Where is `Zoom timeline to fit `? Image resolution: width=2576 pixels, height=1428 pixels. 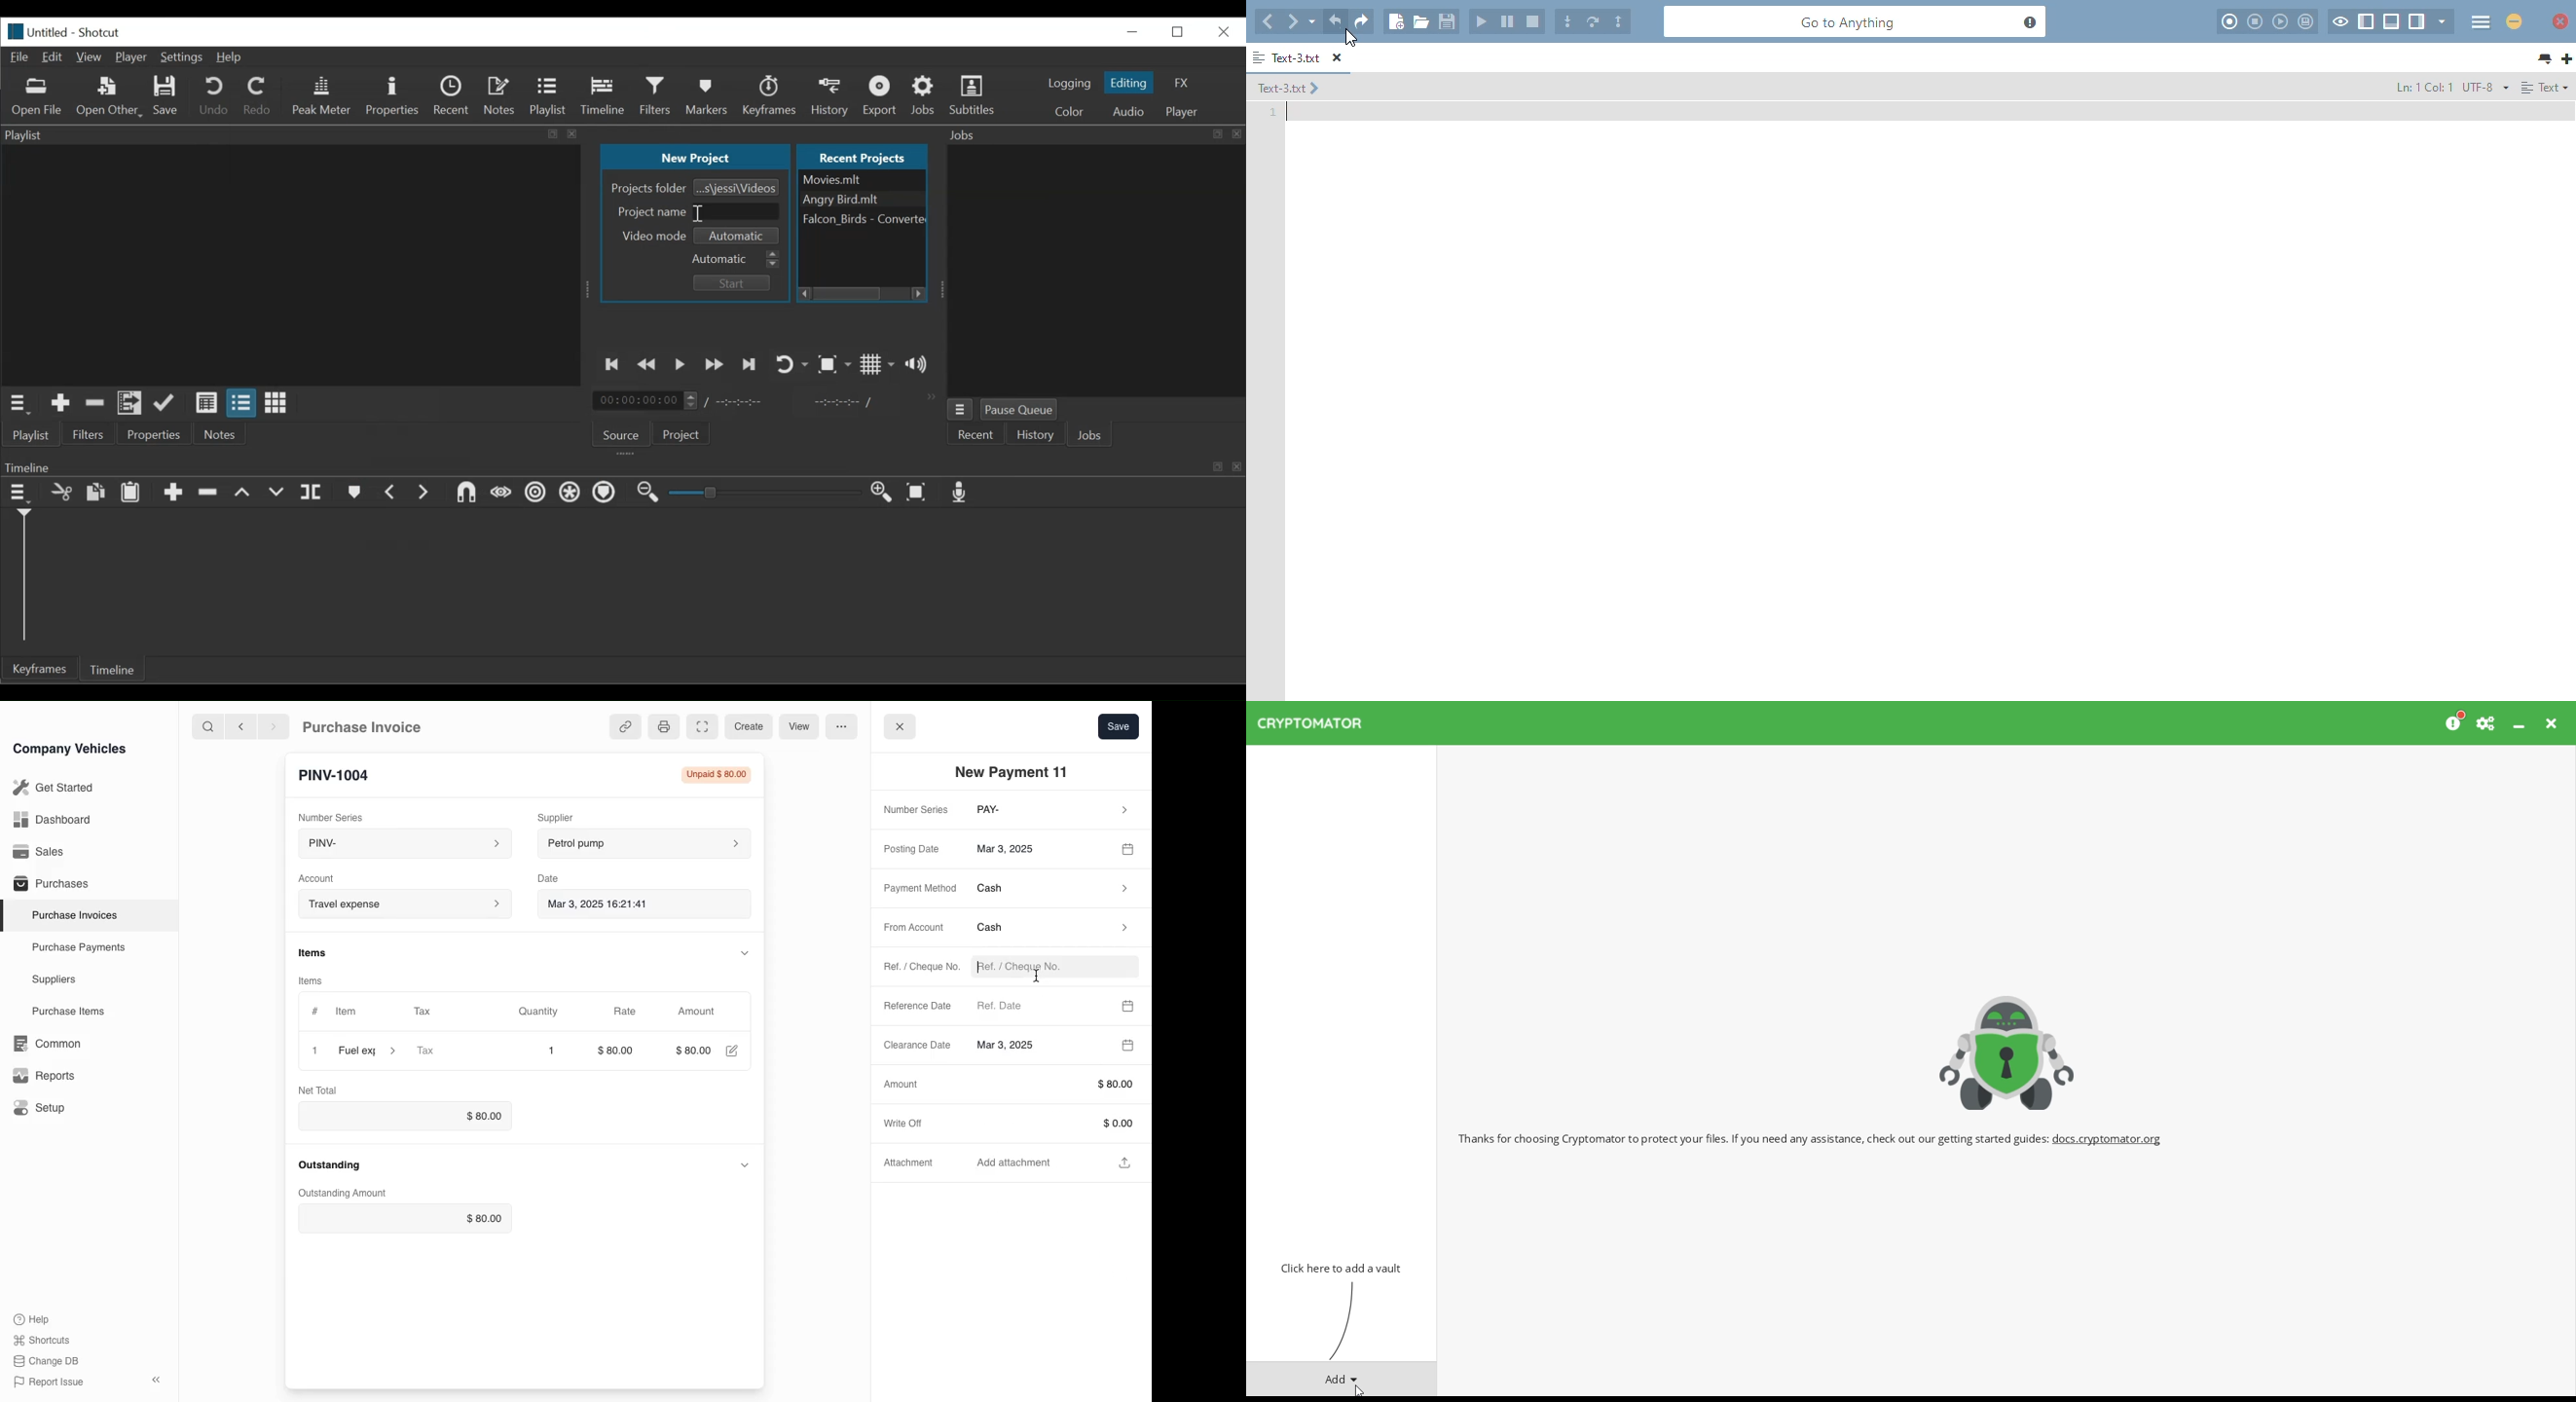 Zoom timeline to fit  is located at coordinates (918, 491).